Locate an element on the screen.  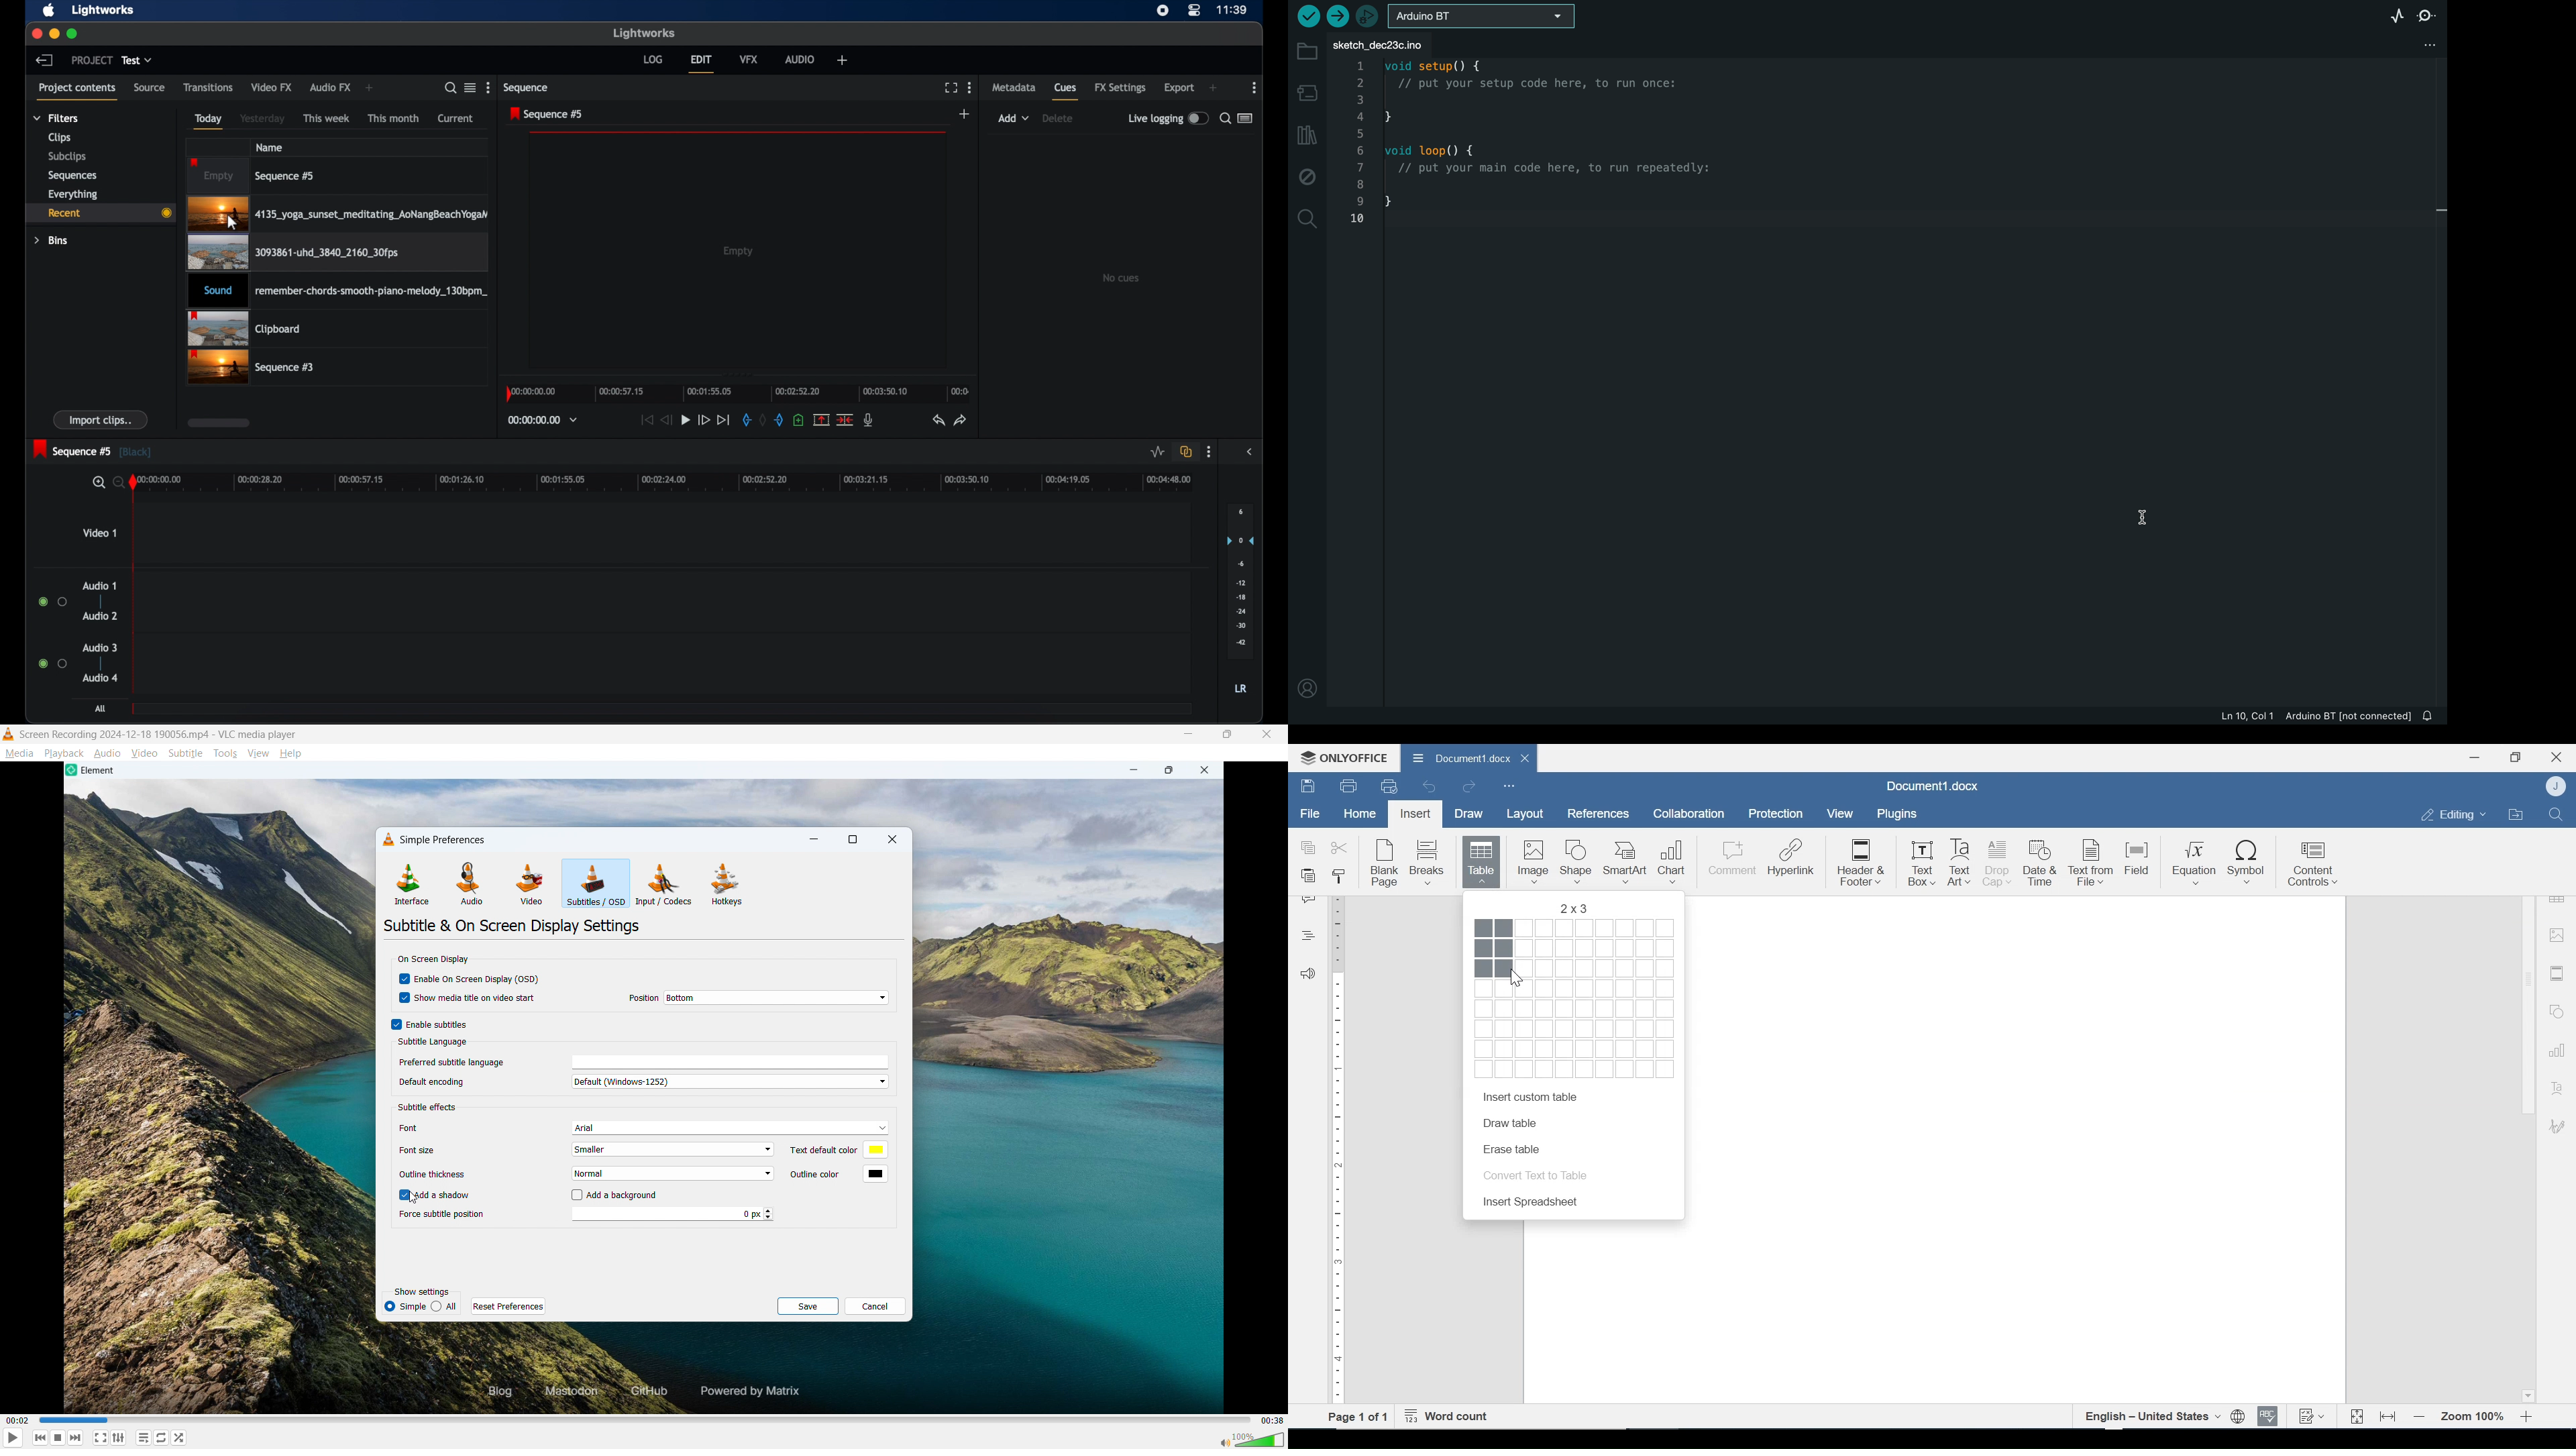
rewind is located at coordinates (667, 419).